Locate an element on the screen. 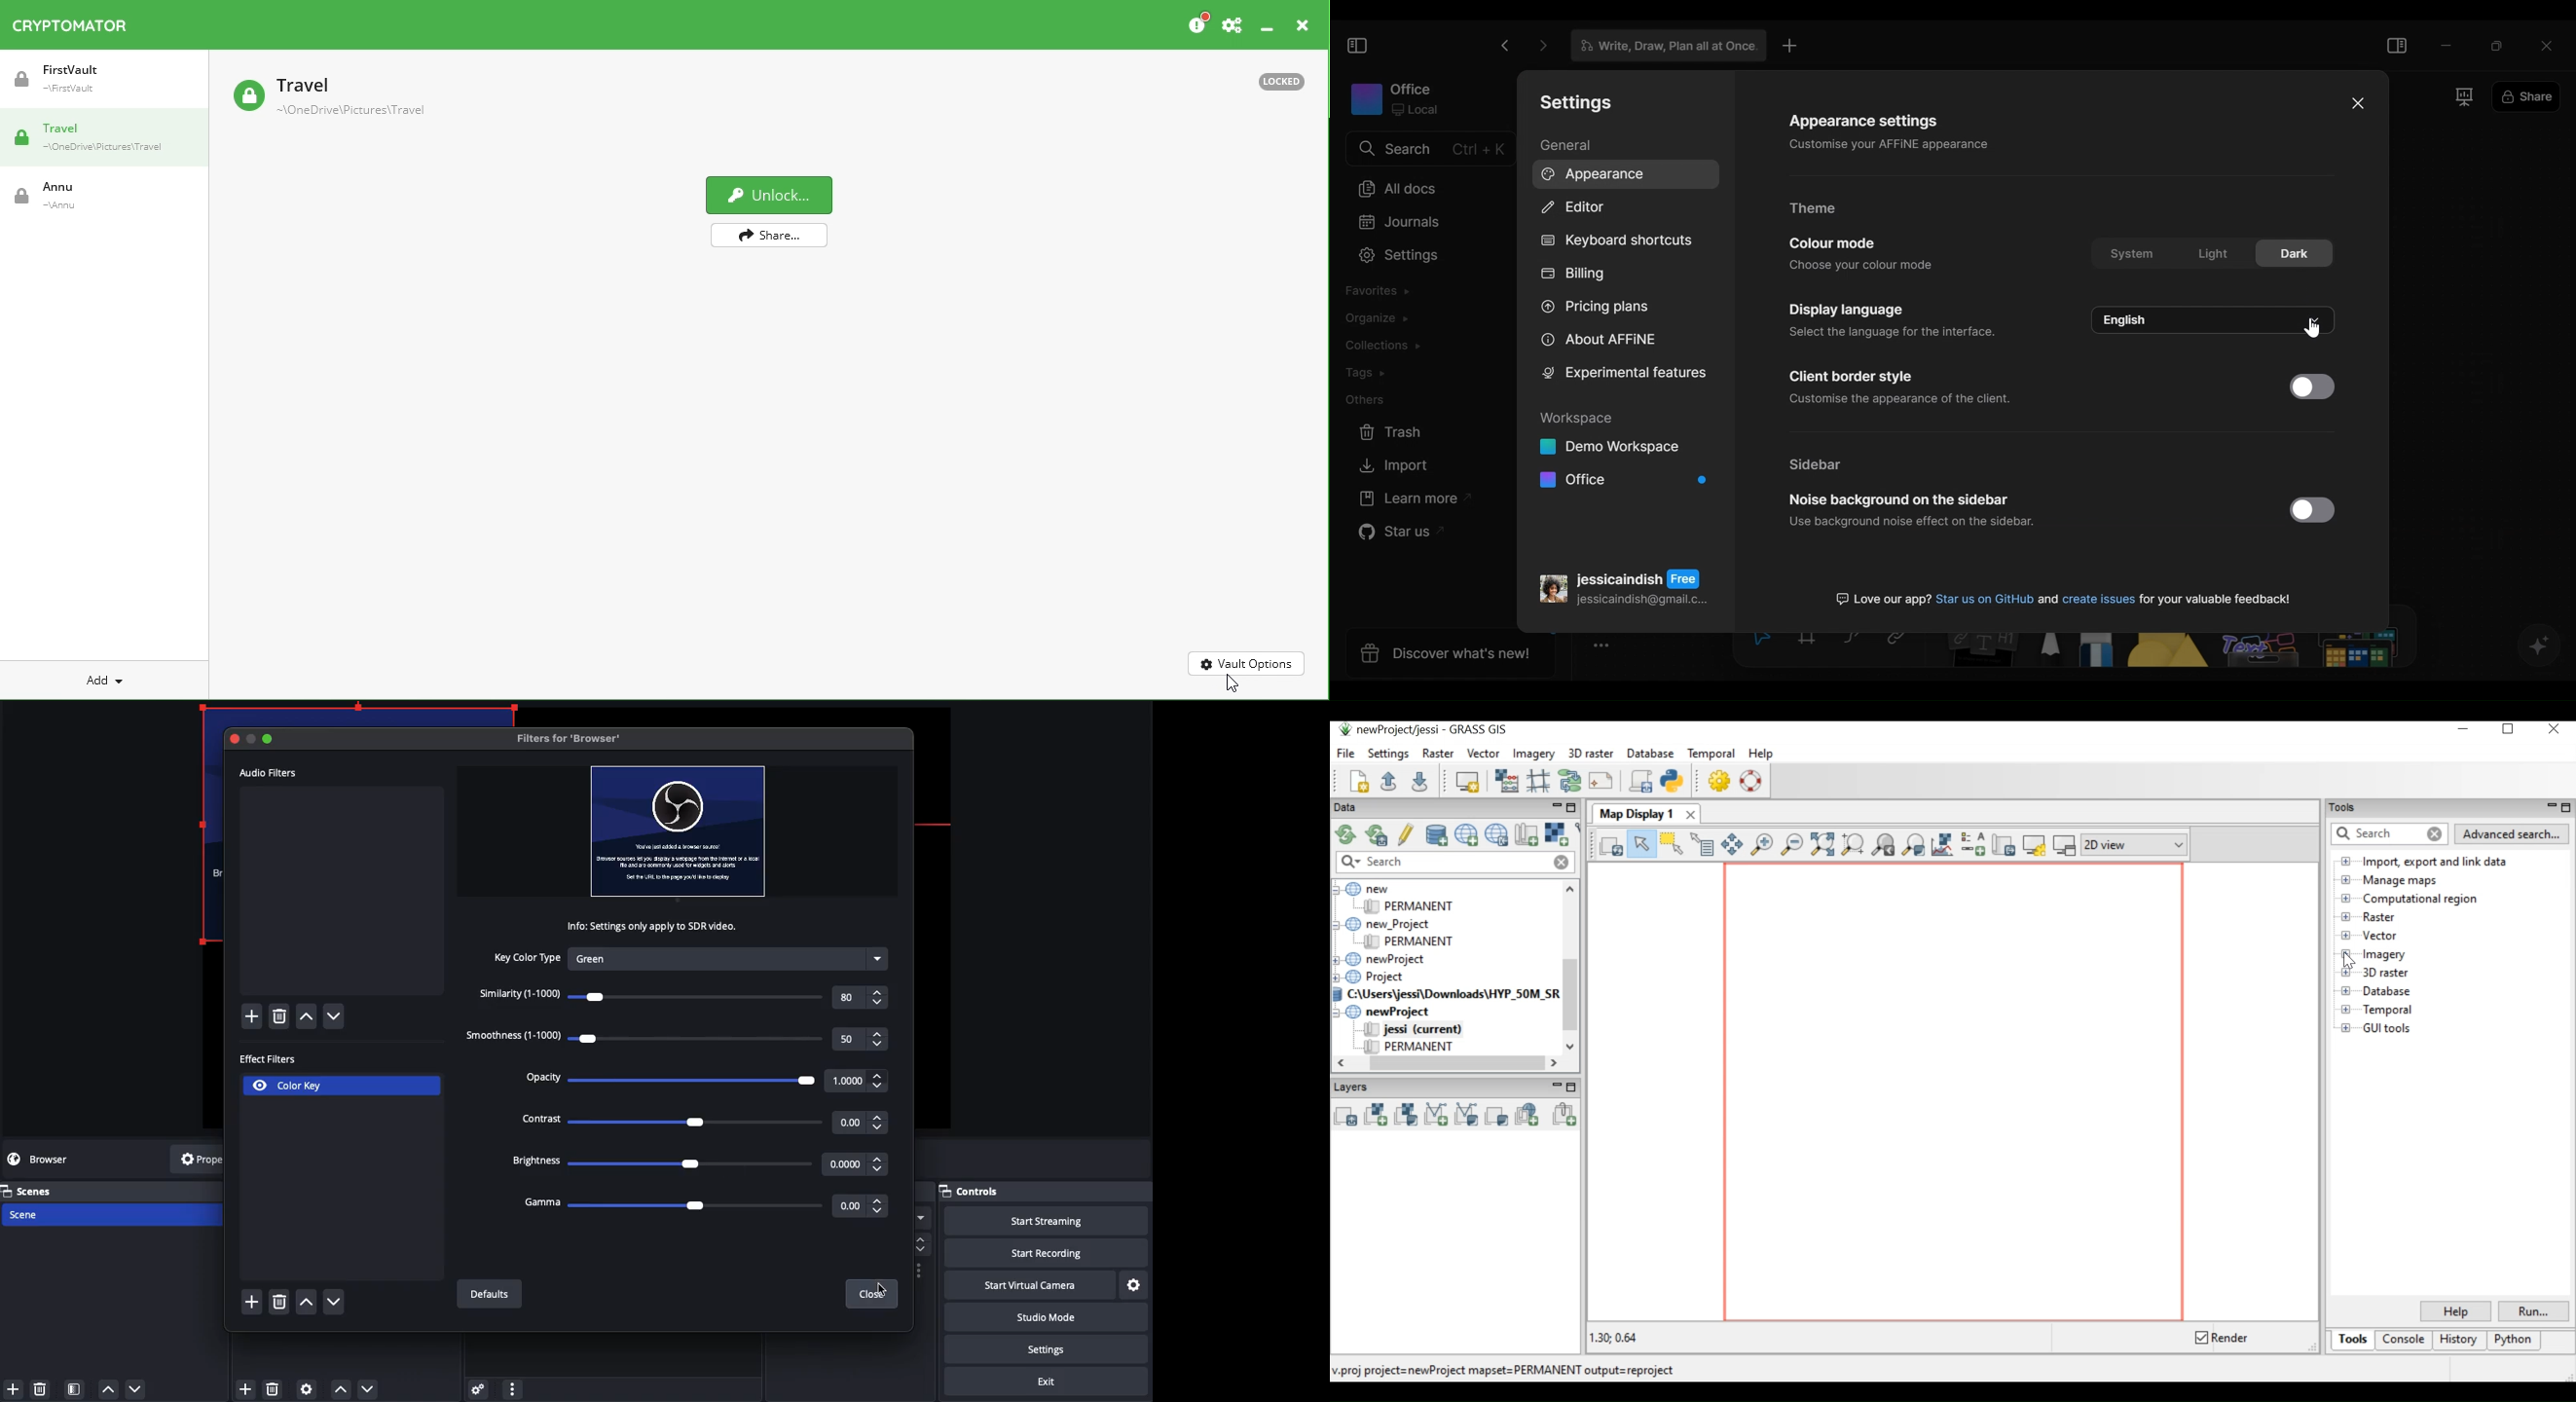  Start virtual camera is located at coordinates (1028, 1286).